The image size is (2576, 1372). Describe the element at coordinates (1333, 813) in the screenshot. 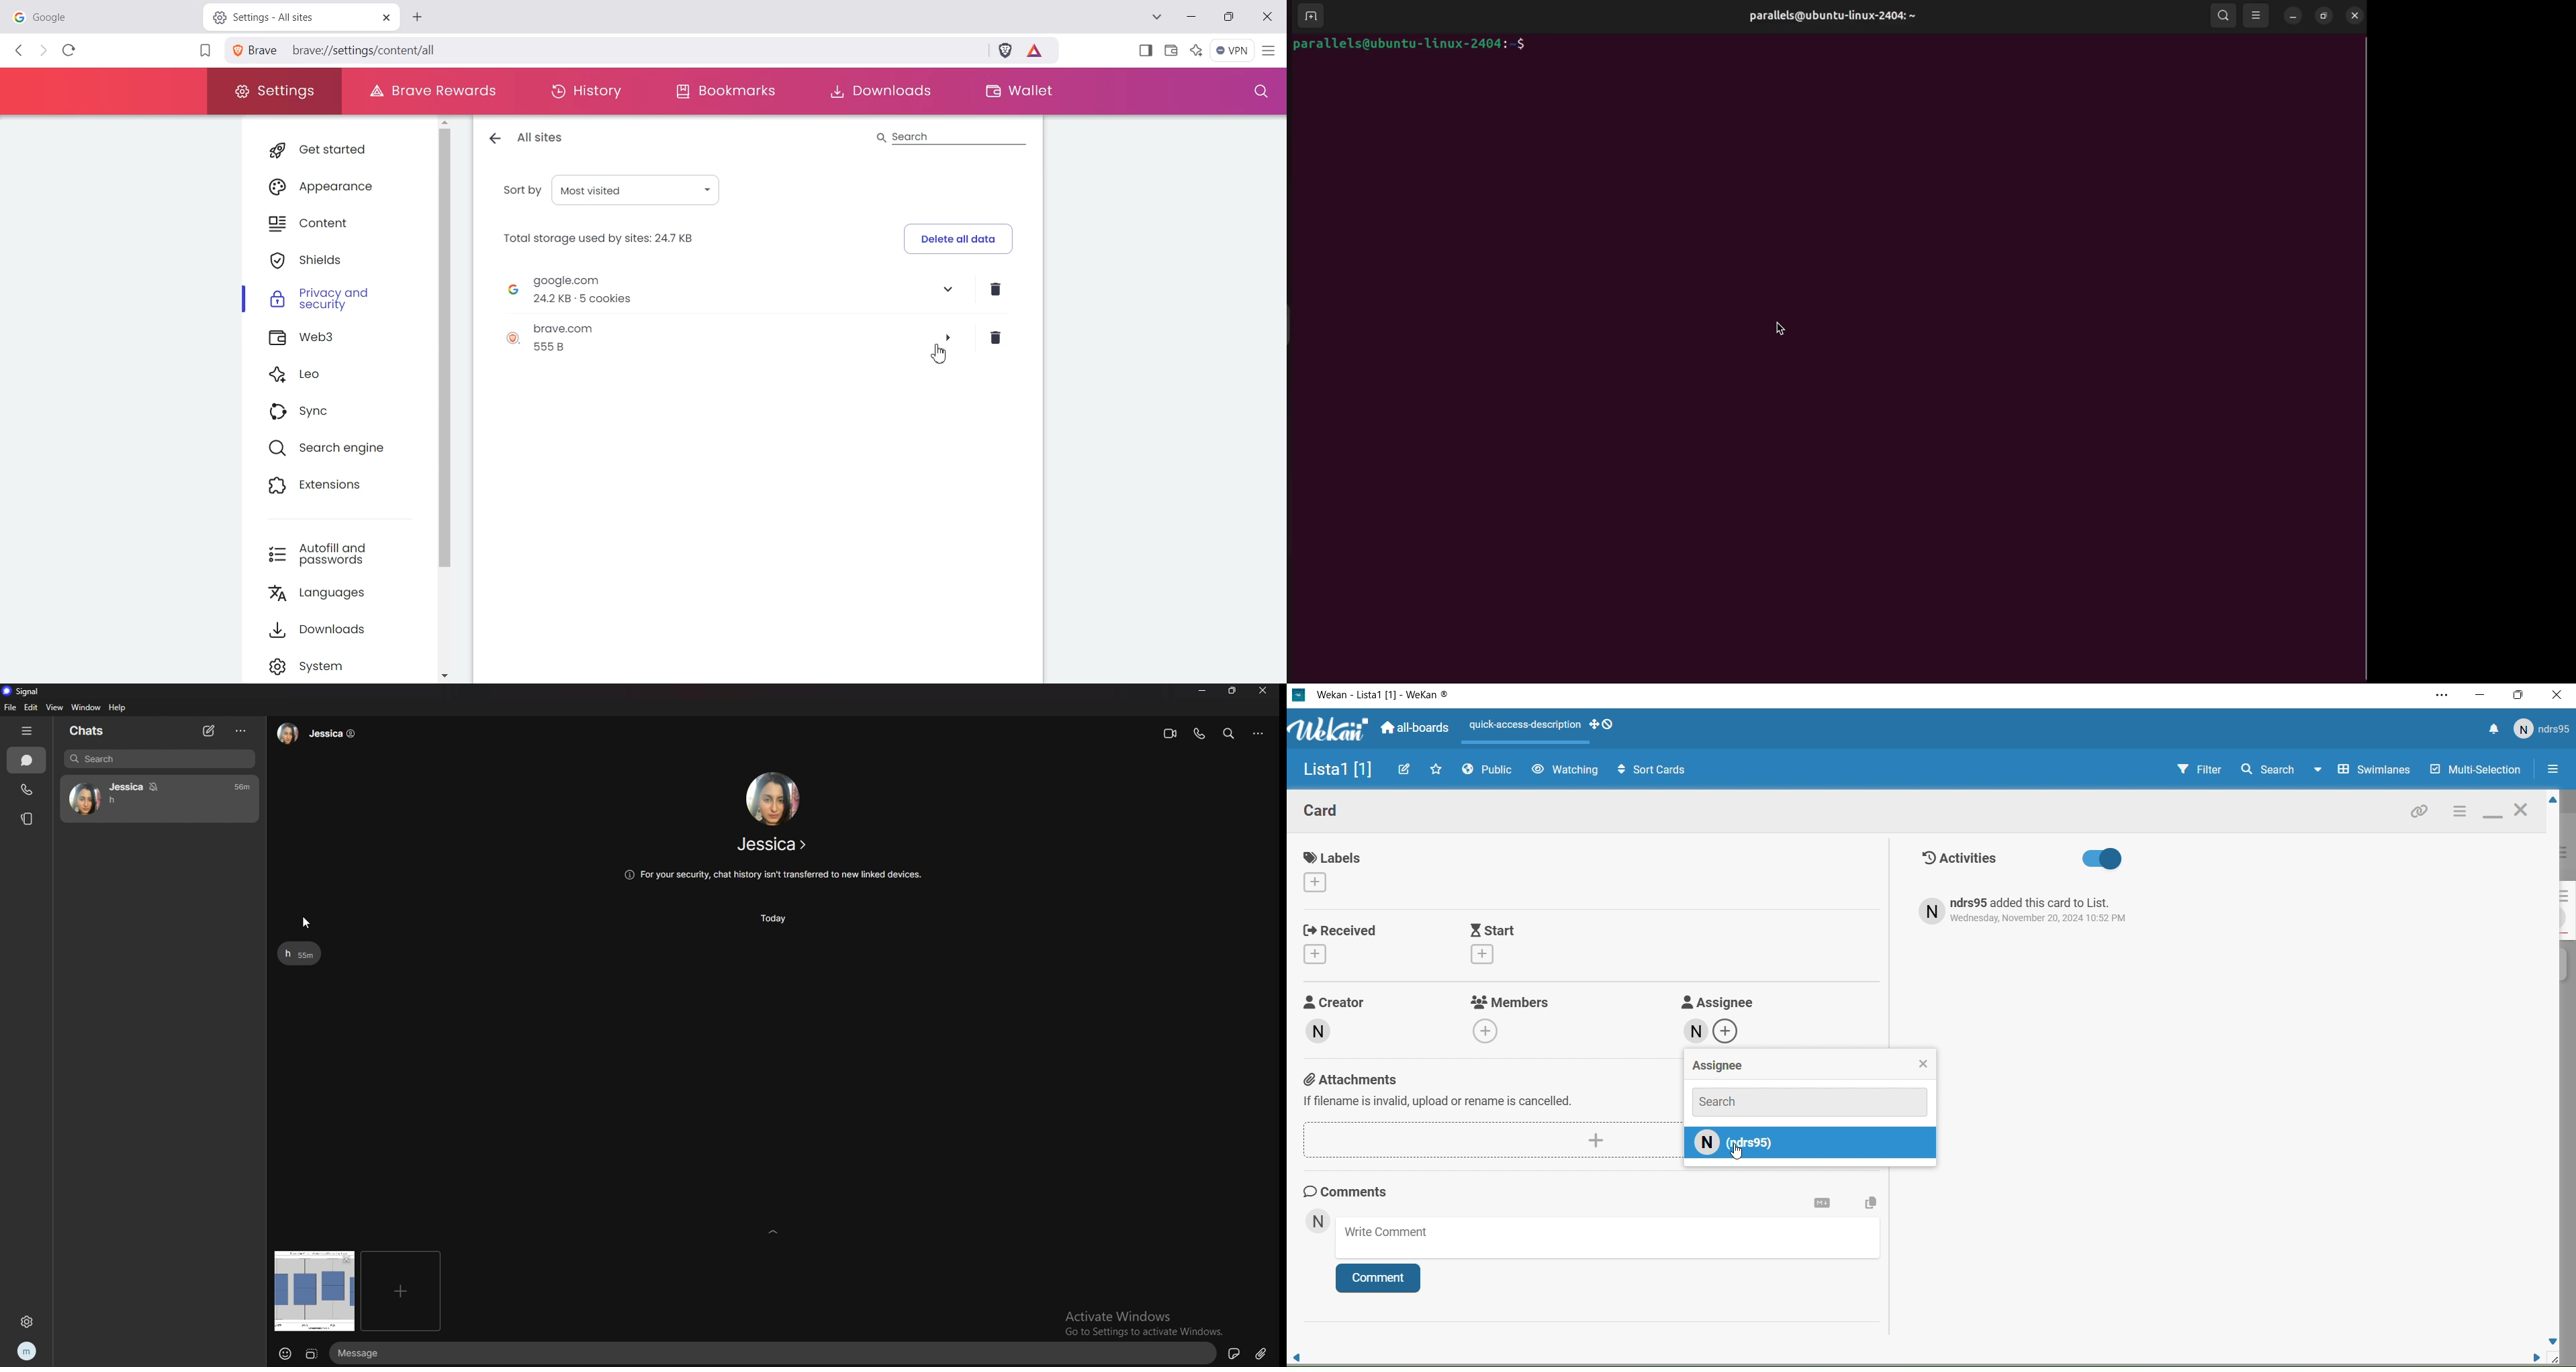

I see `Card` at that location.